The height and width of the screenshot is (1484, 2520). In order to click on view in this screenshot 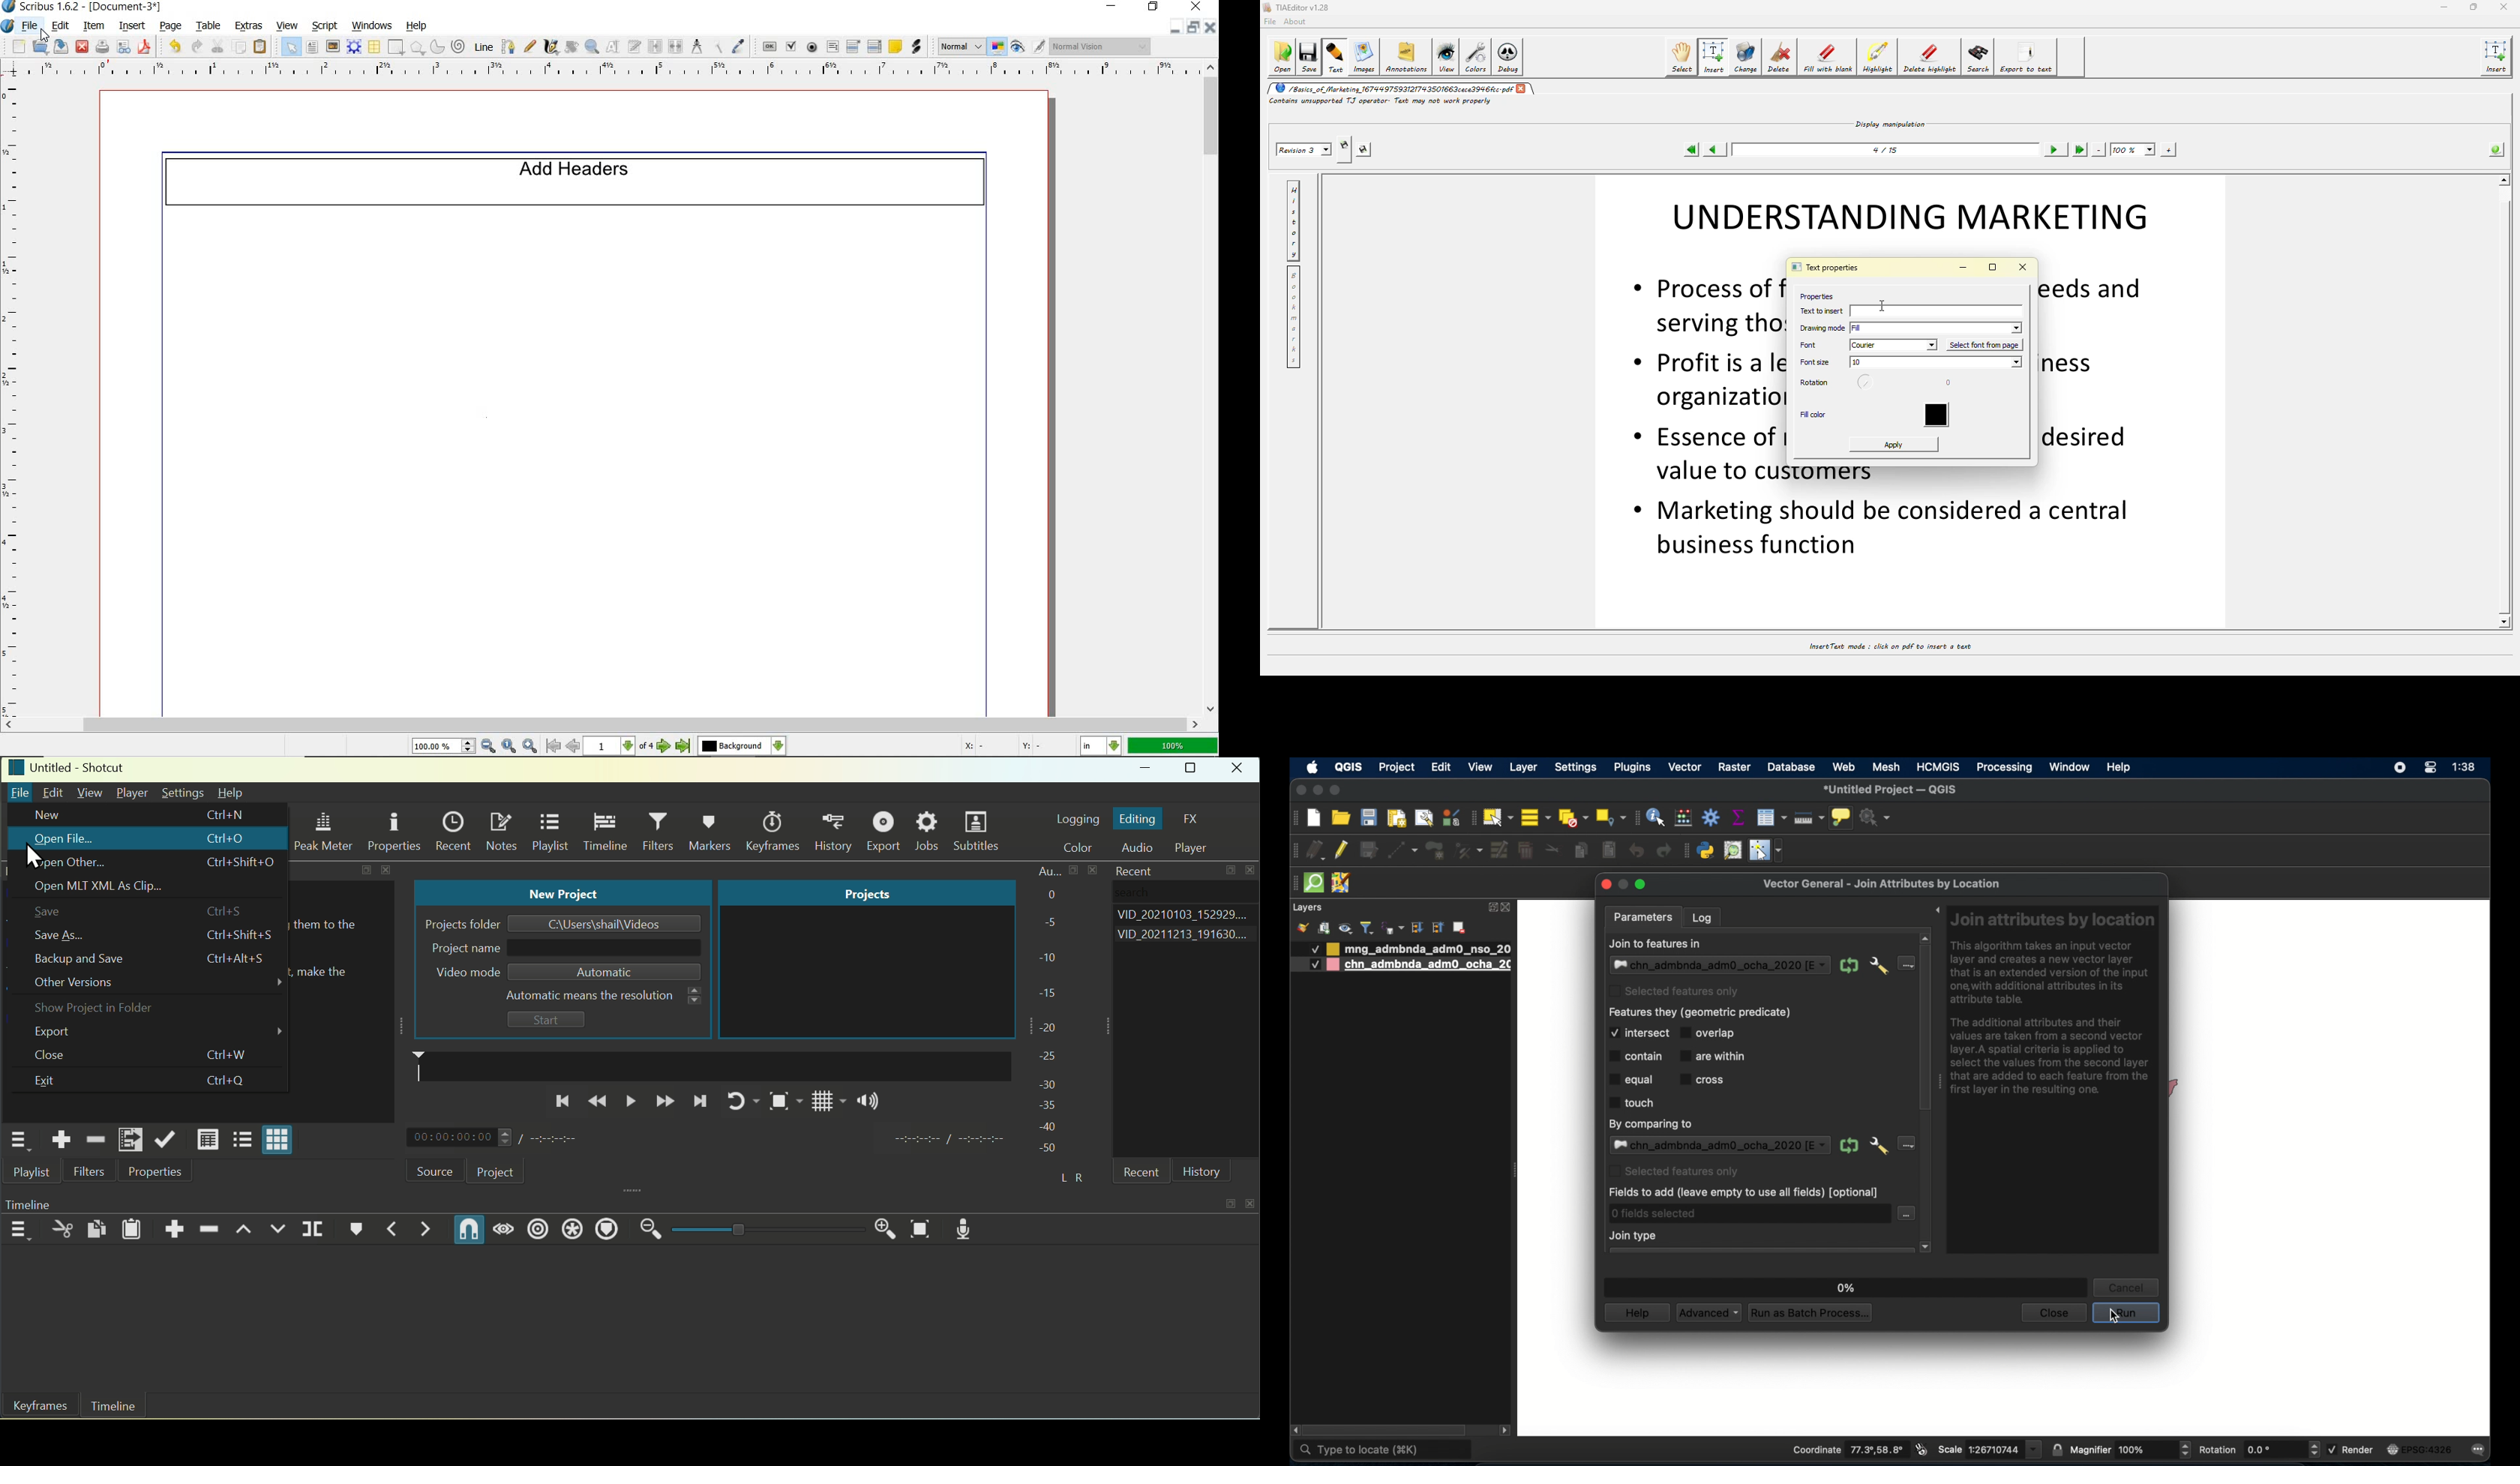, I will do `click(287, 27)`.